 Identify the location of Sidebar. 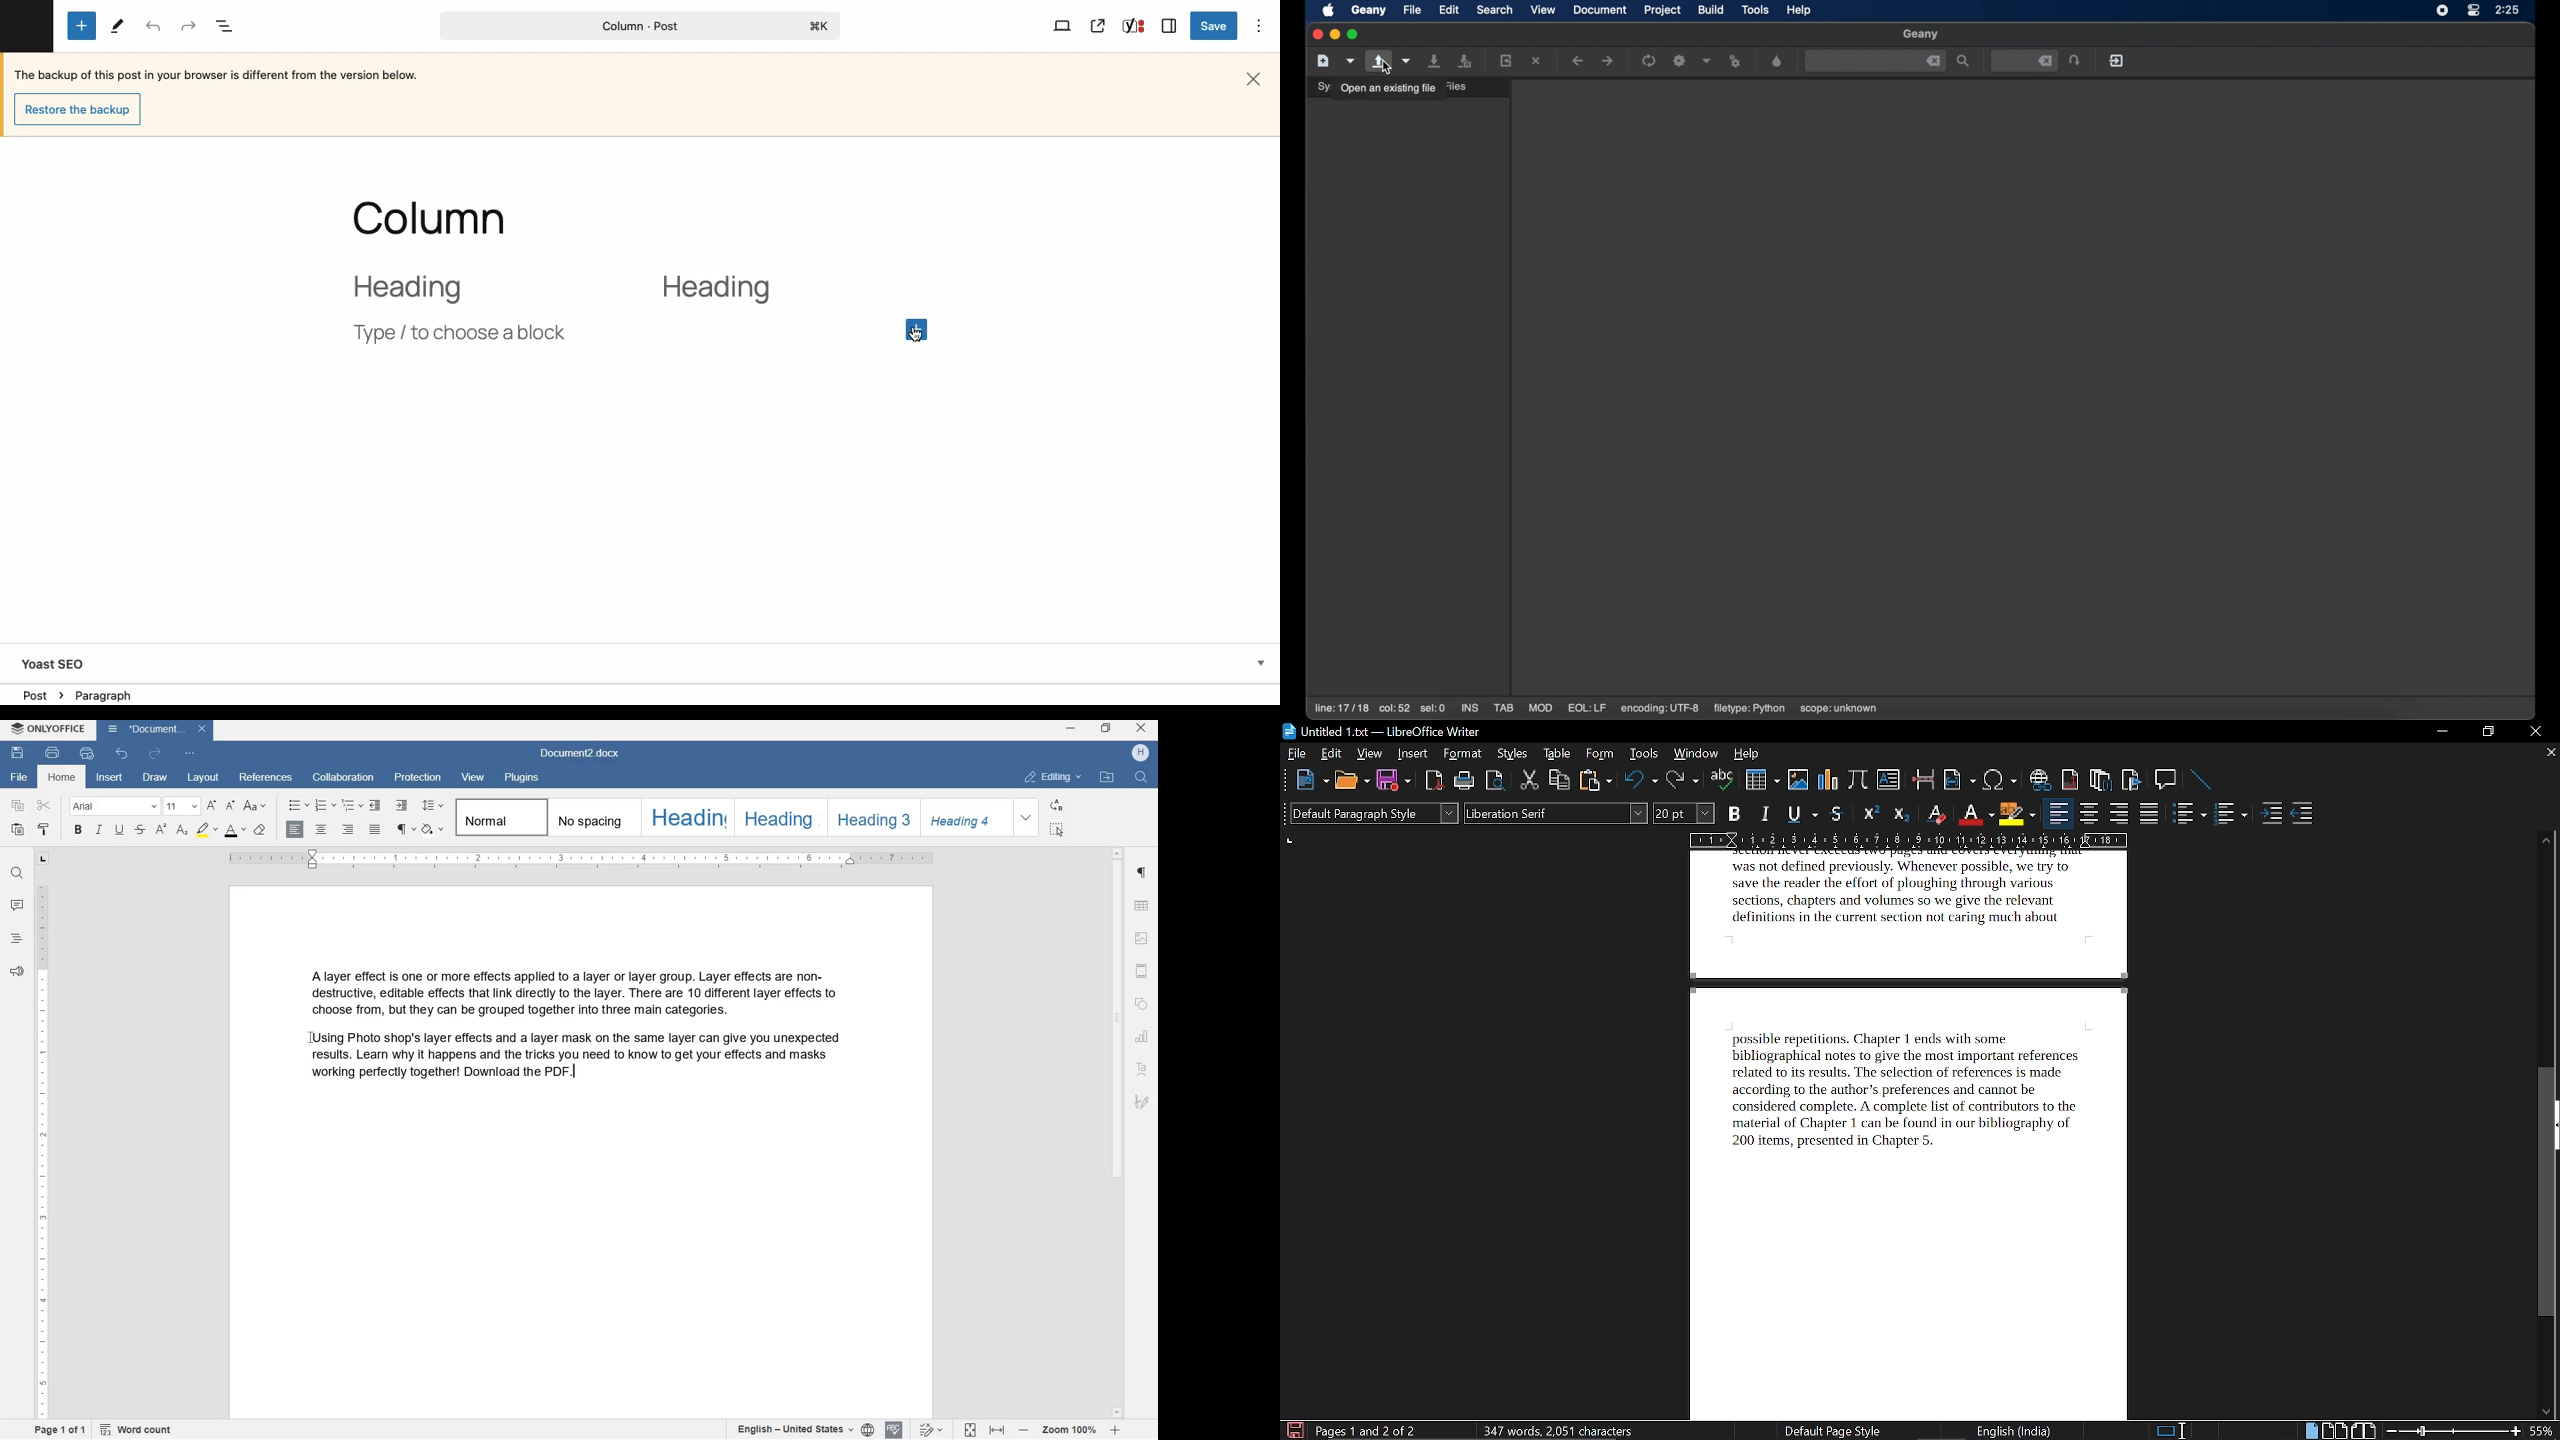
(1170, 24).